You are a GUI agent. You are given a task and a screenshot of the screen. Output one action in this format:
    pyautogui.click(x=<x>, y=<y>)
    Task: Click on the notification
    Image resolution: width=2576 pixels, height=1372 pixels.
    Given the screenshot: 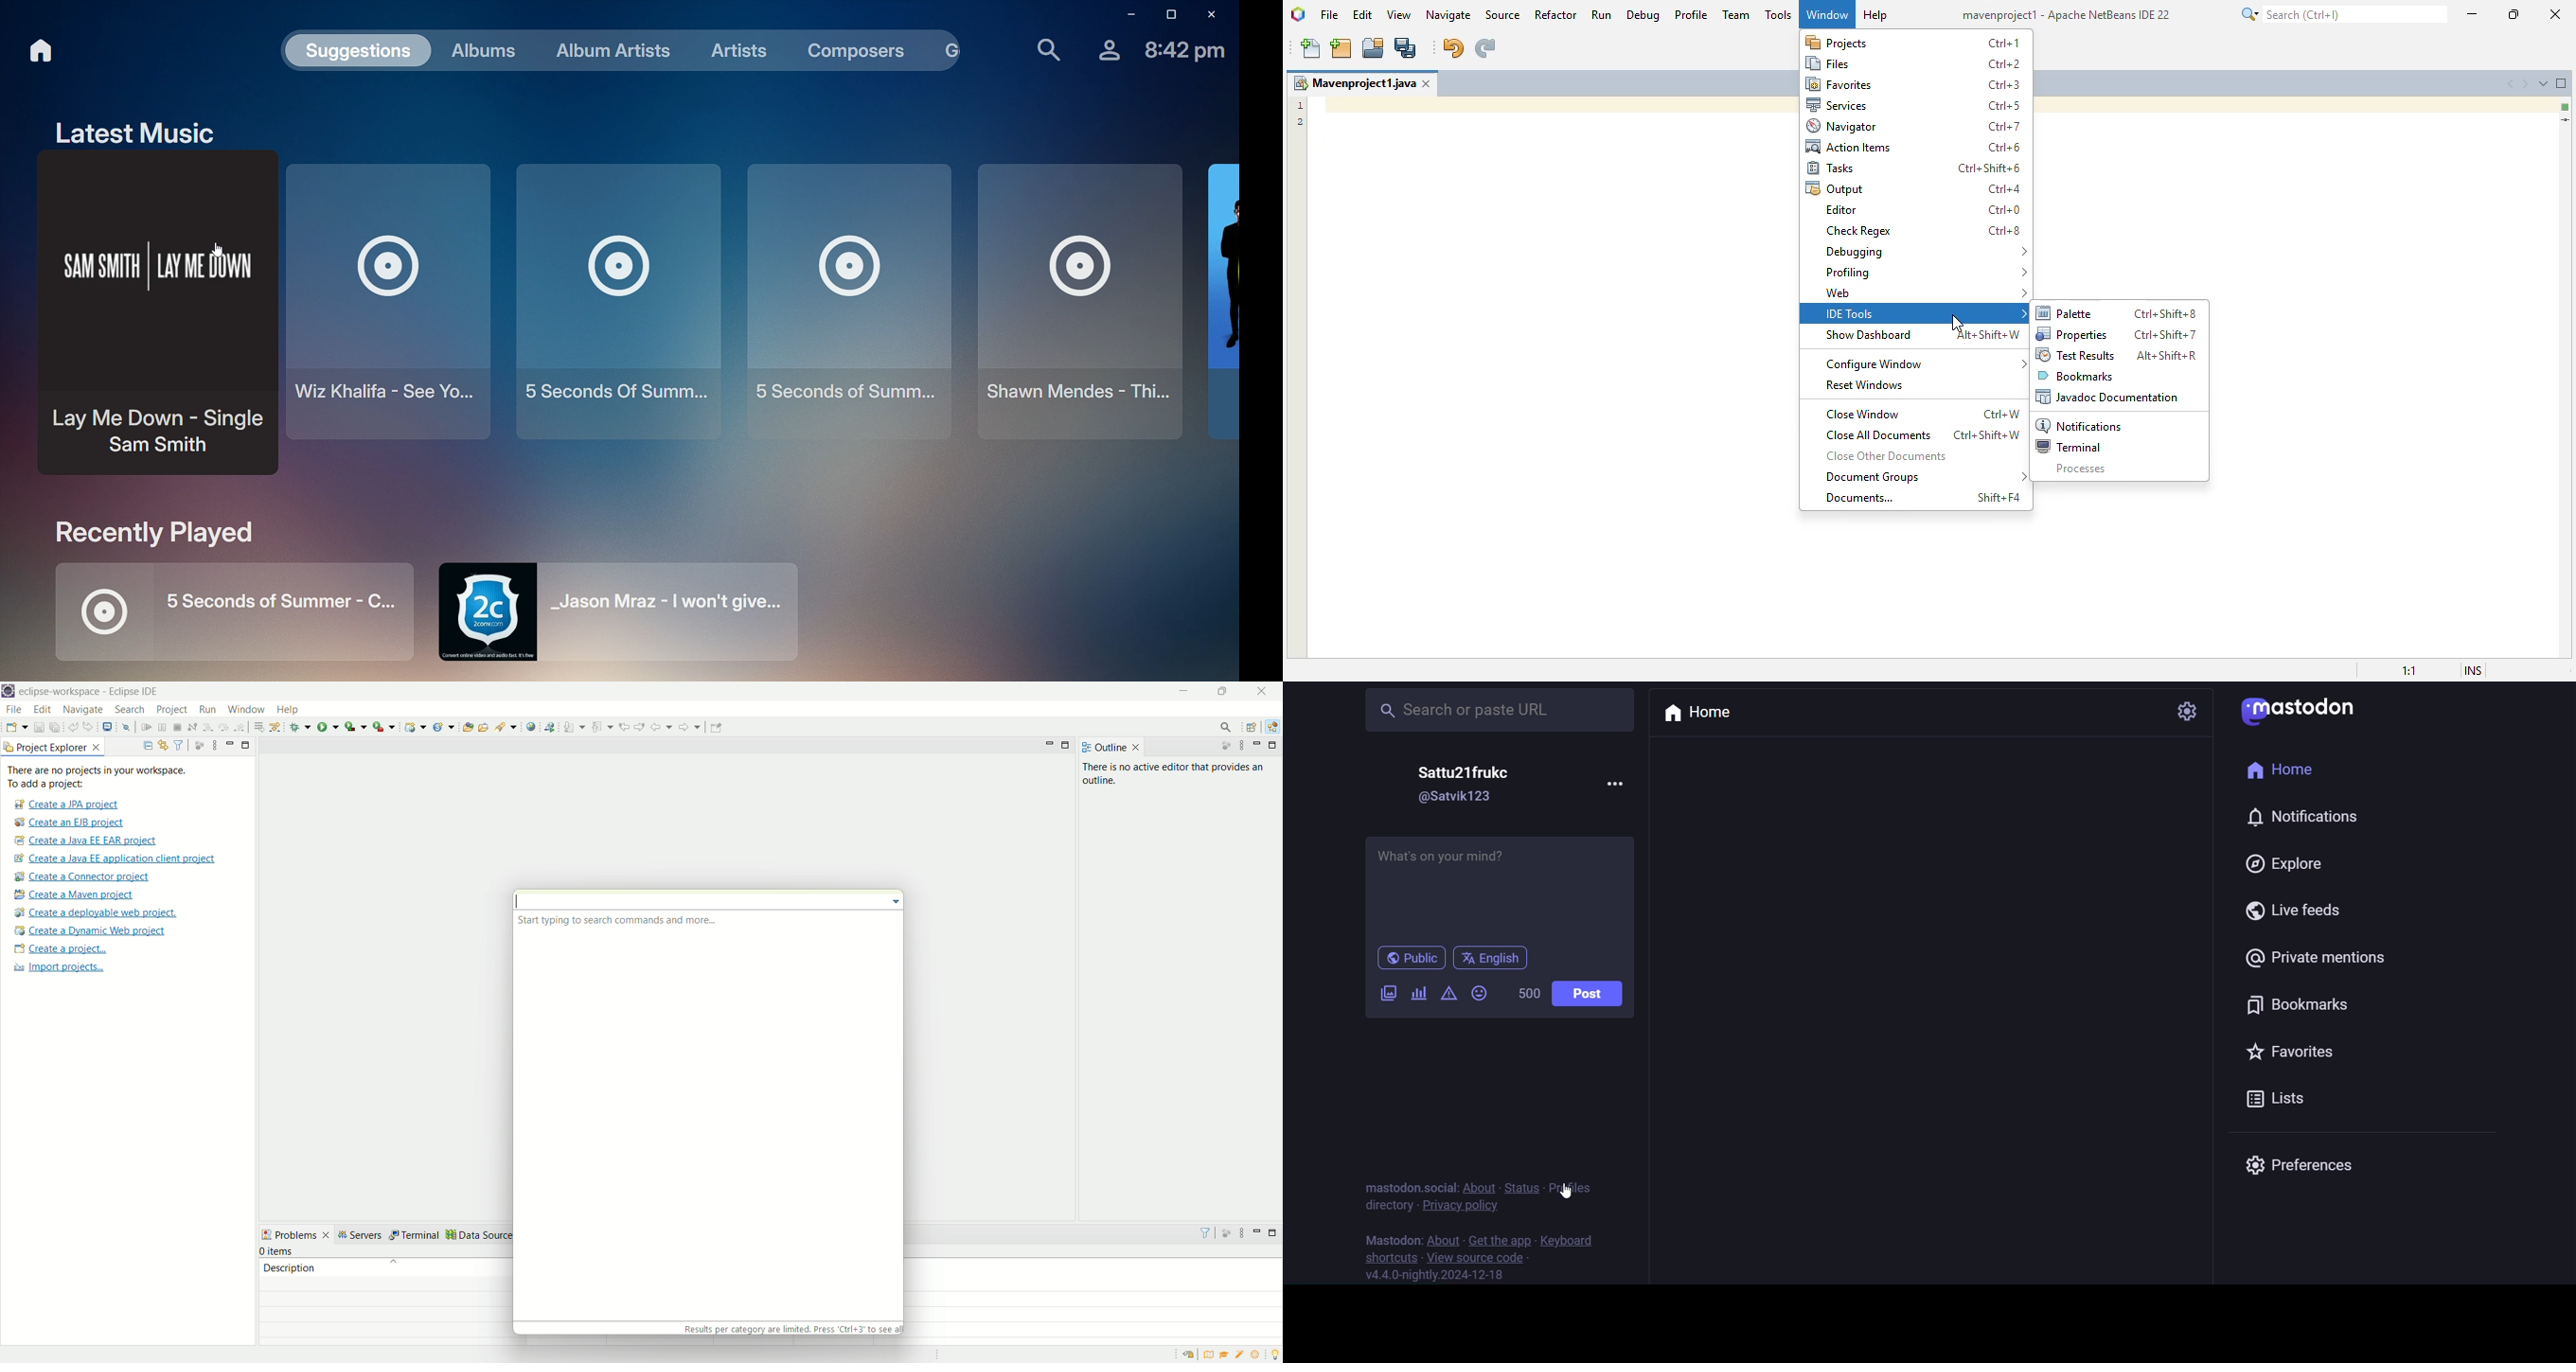 What is the action you would take?
    pyautogui.click(x=2308, y=814)
    